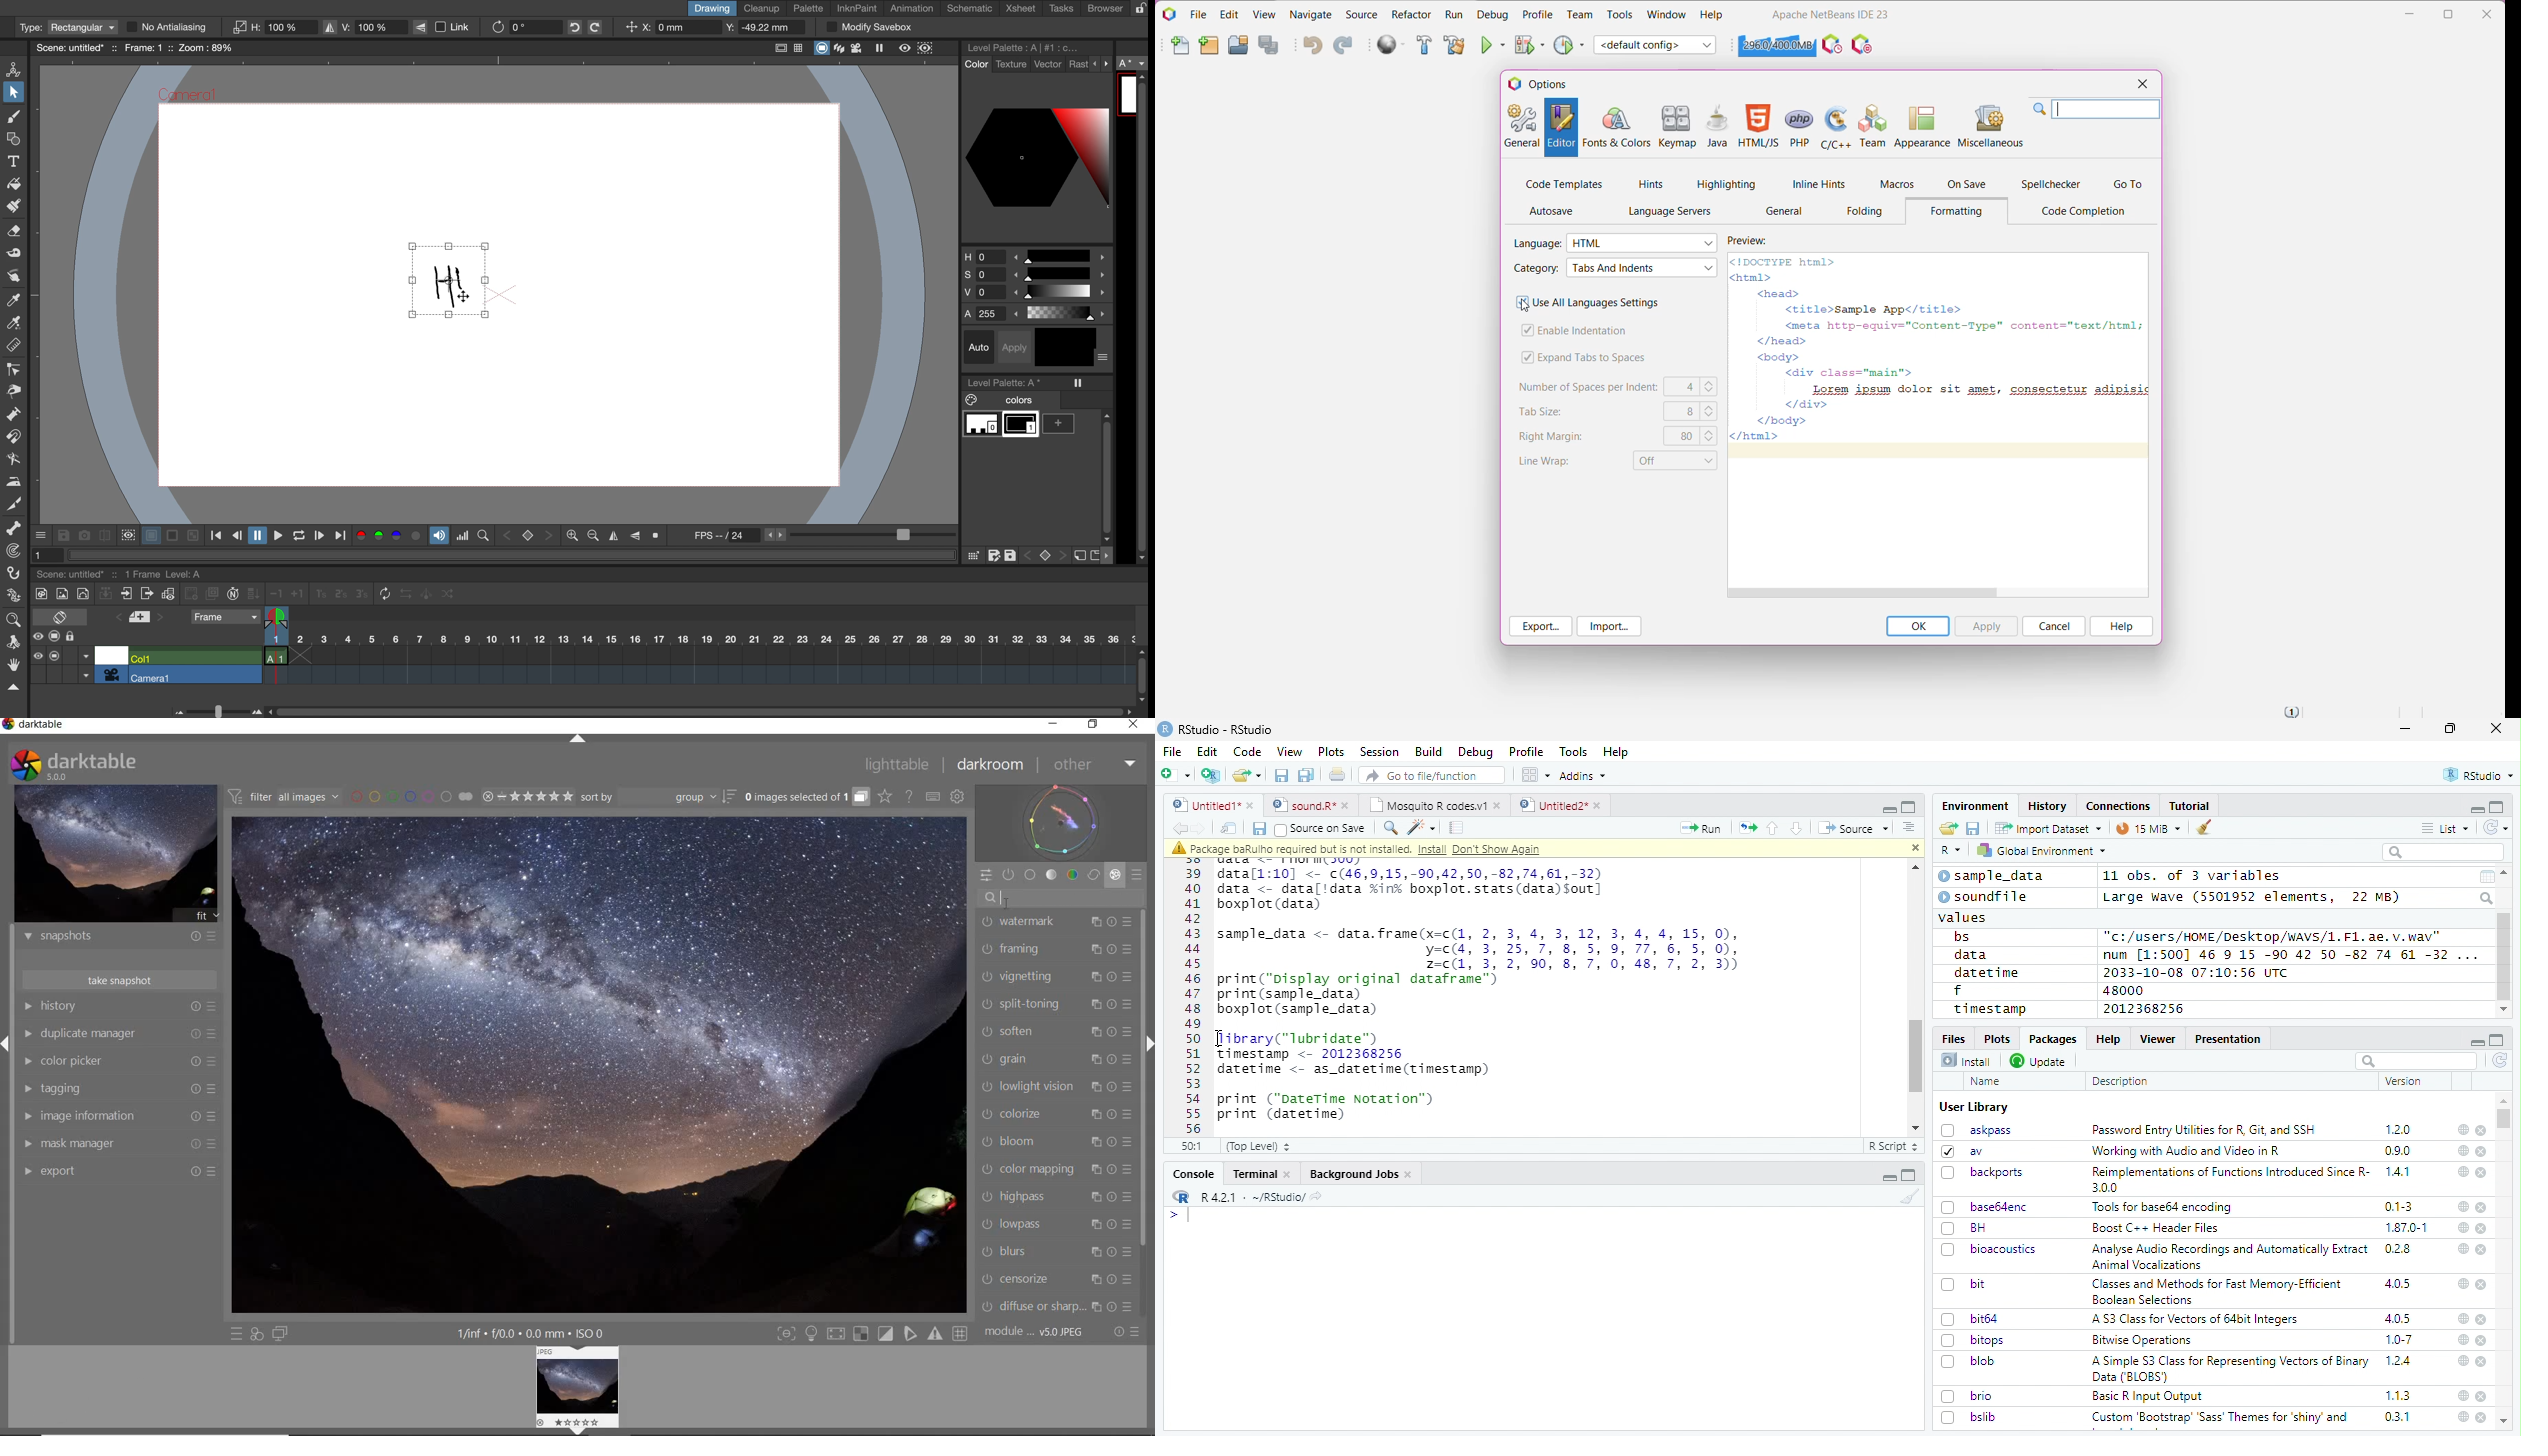 The height and width of the screenshot is (1456, 2548). I want to click on help, so click(2461, 1248).